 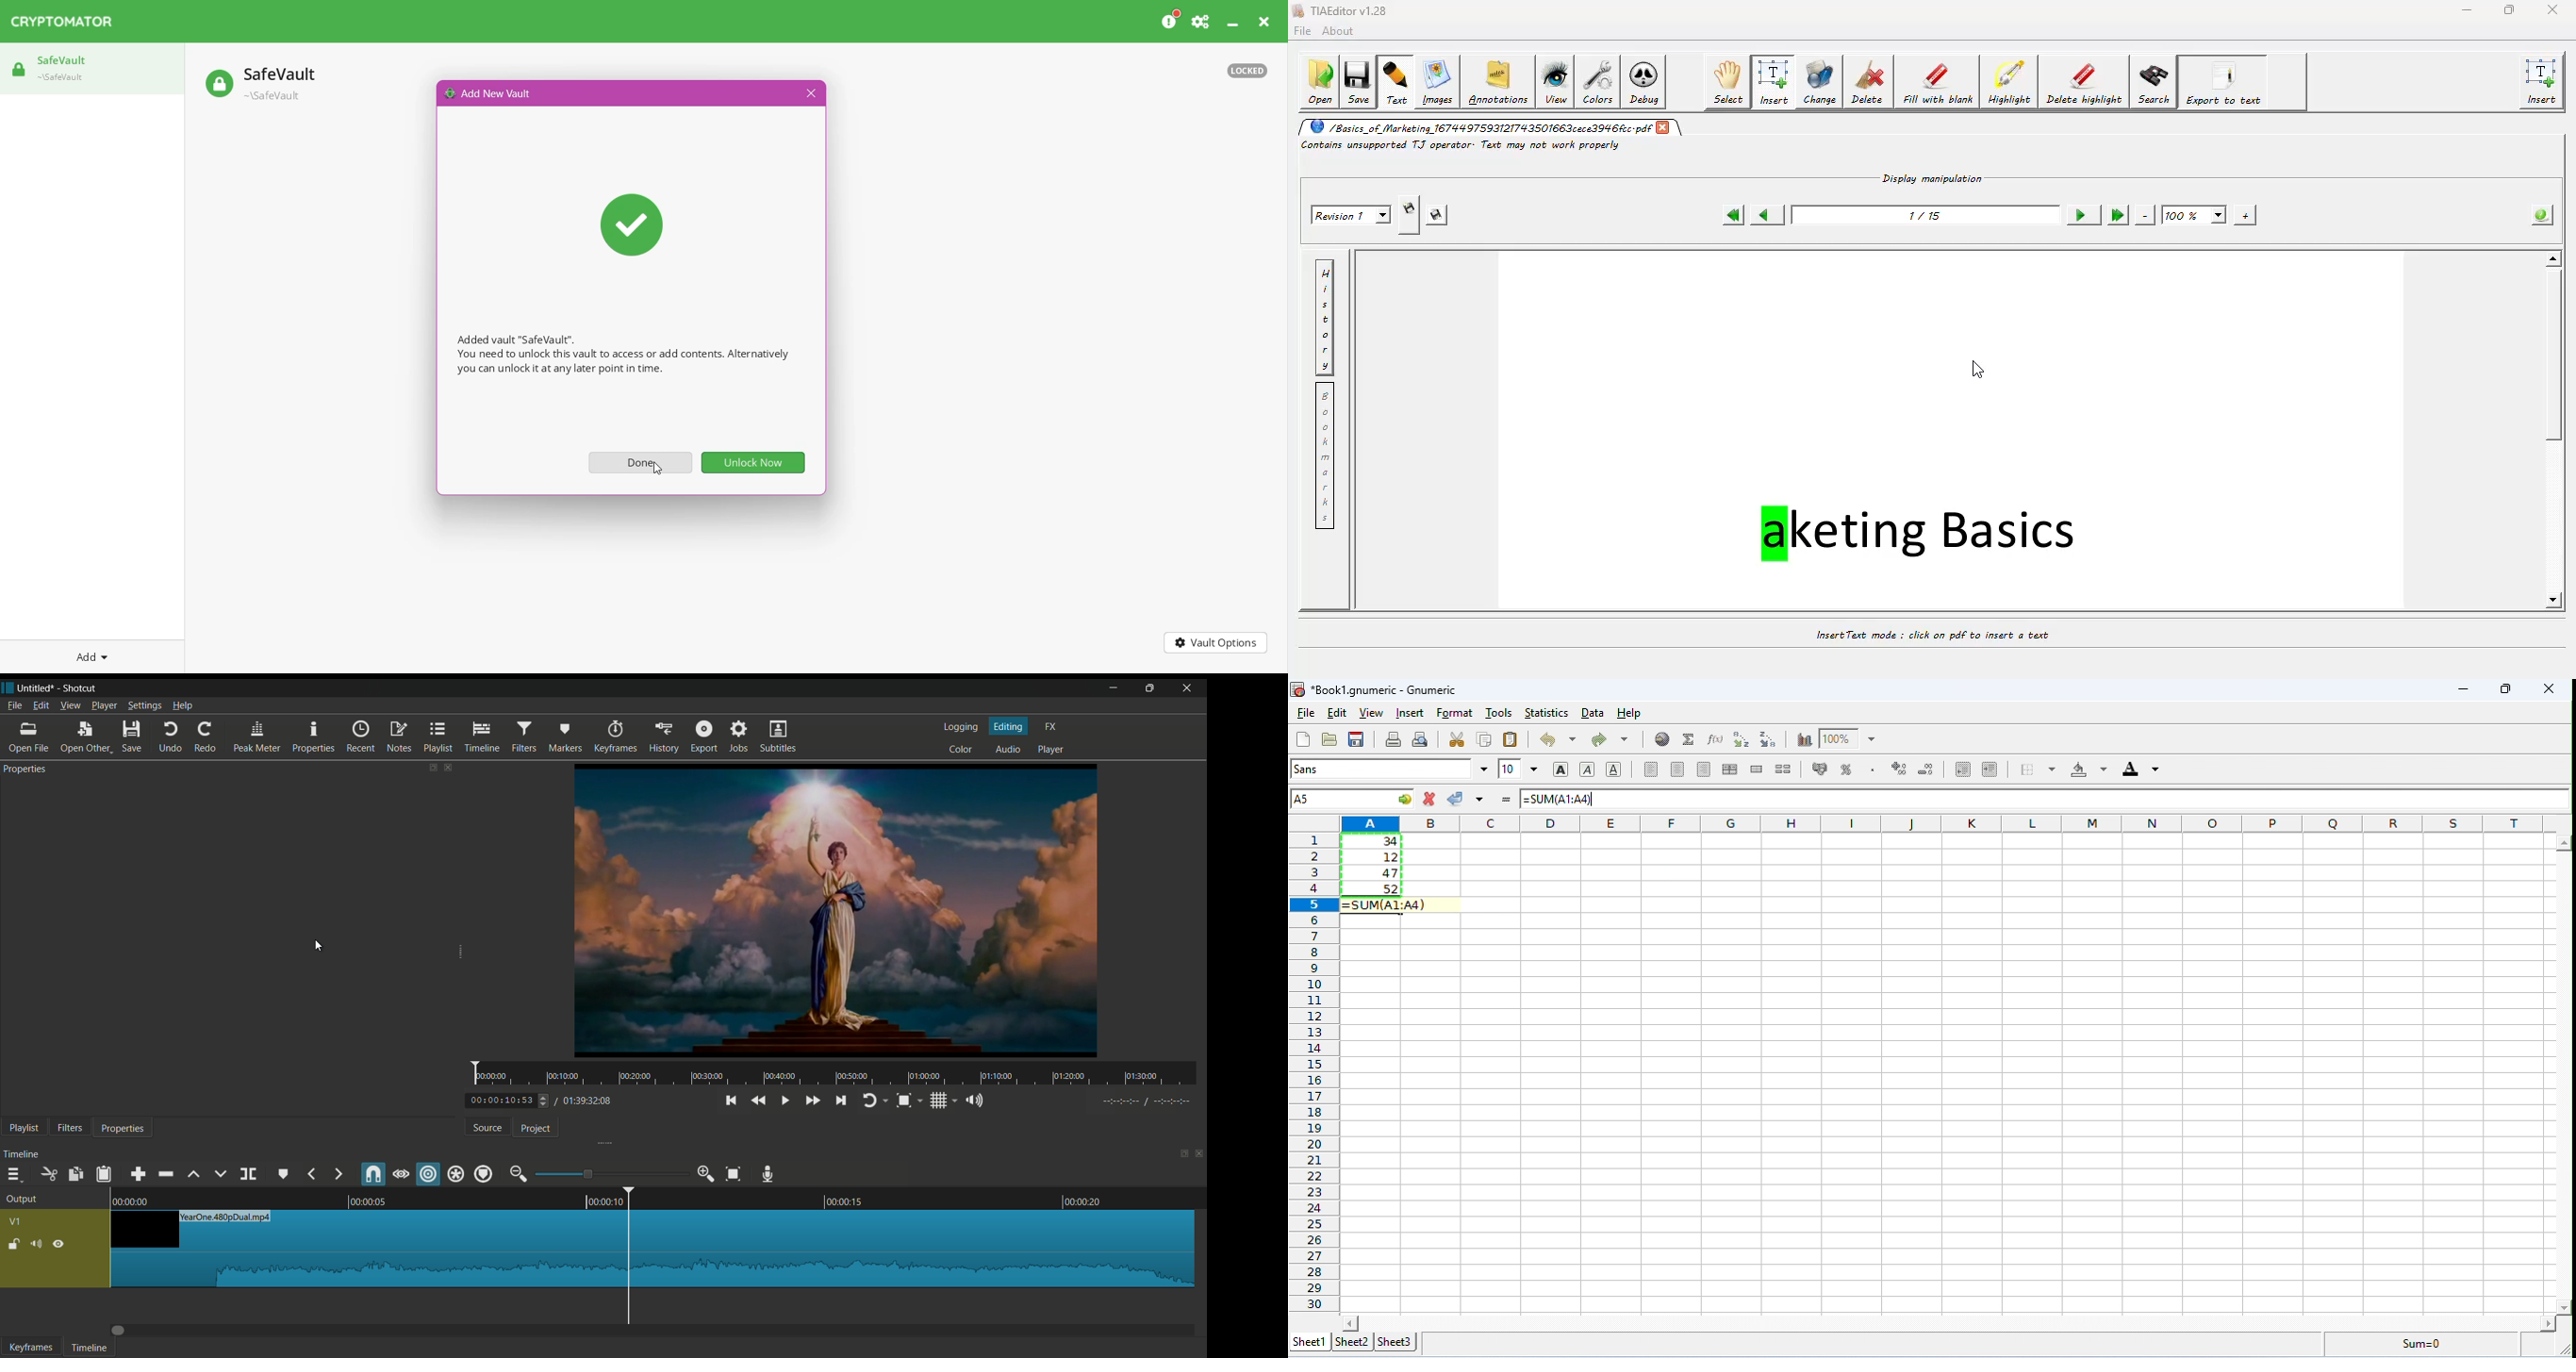 What do you see at coordinates (85, 736) in the screenshot?
I see `open other` at bounding box center [85, 736].